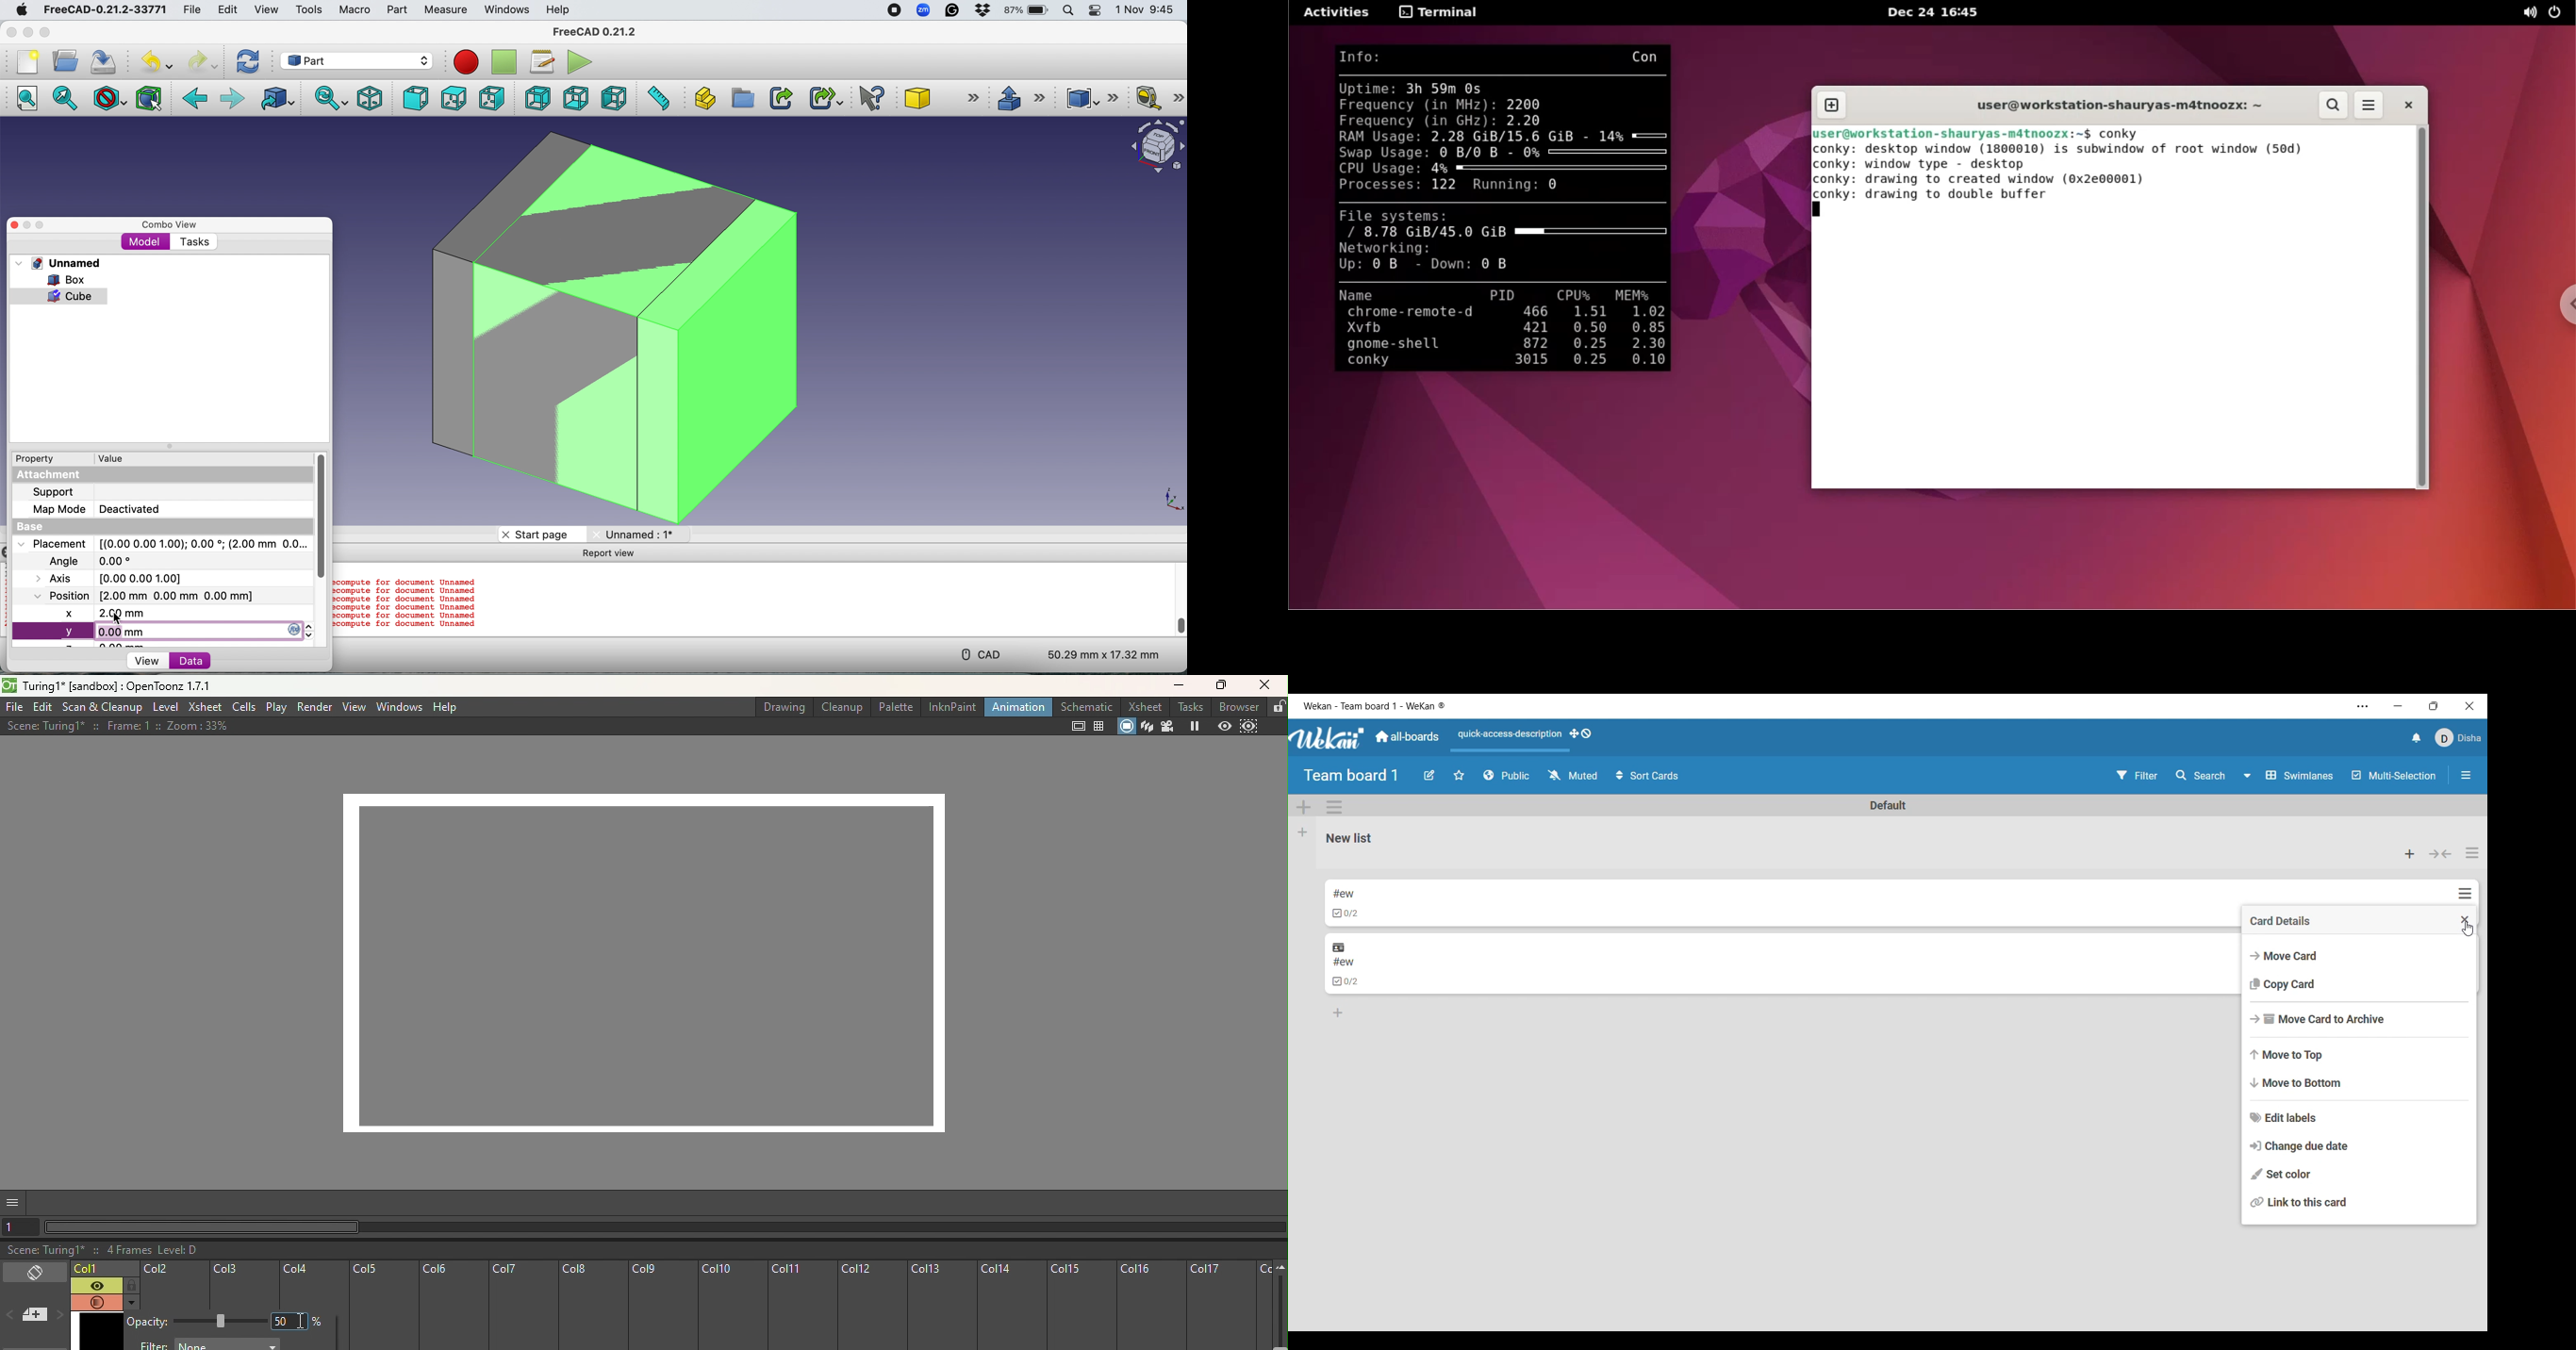  What do you see at coordinates (406, 603) in the screenshot?
I see `compute for document Unnamed` at bounding box center [406, 603].